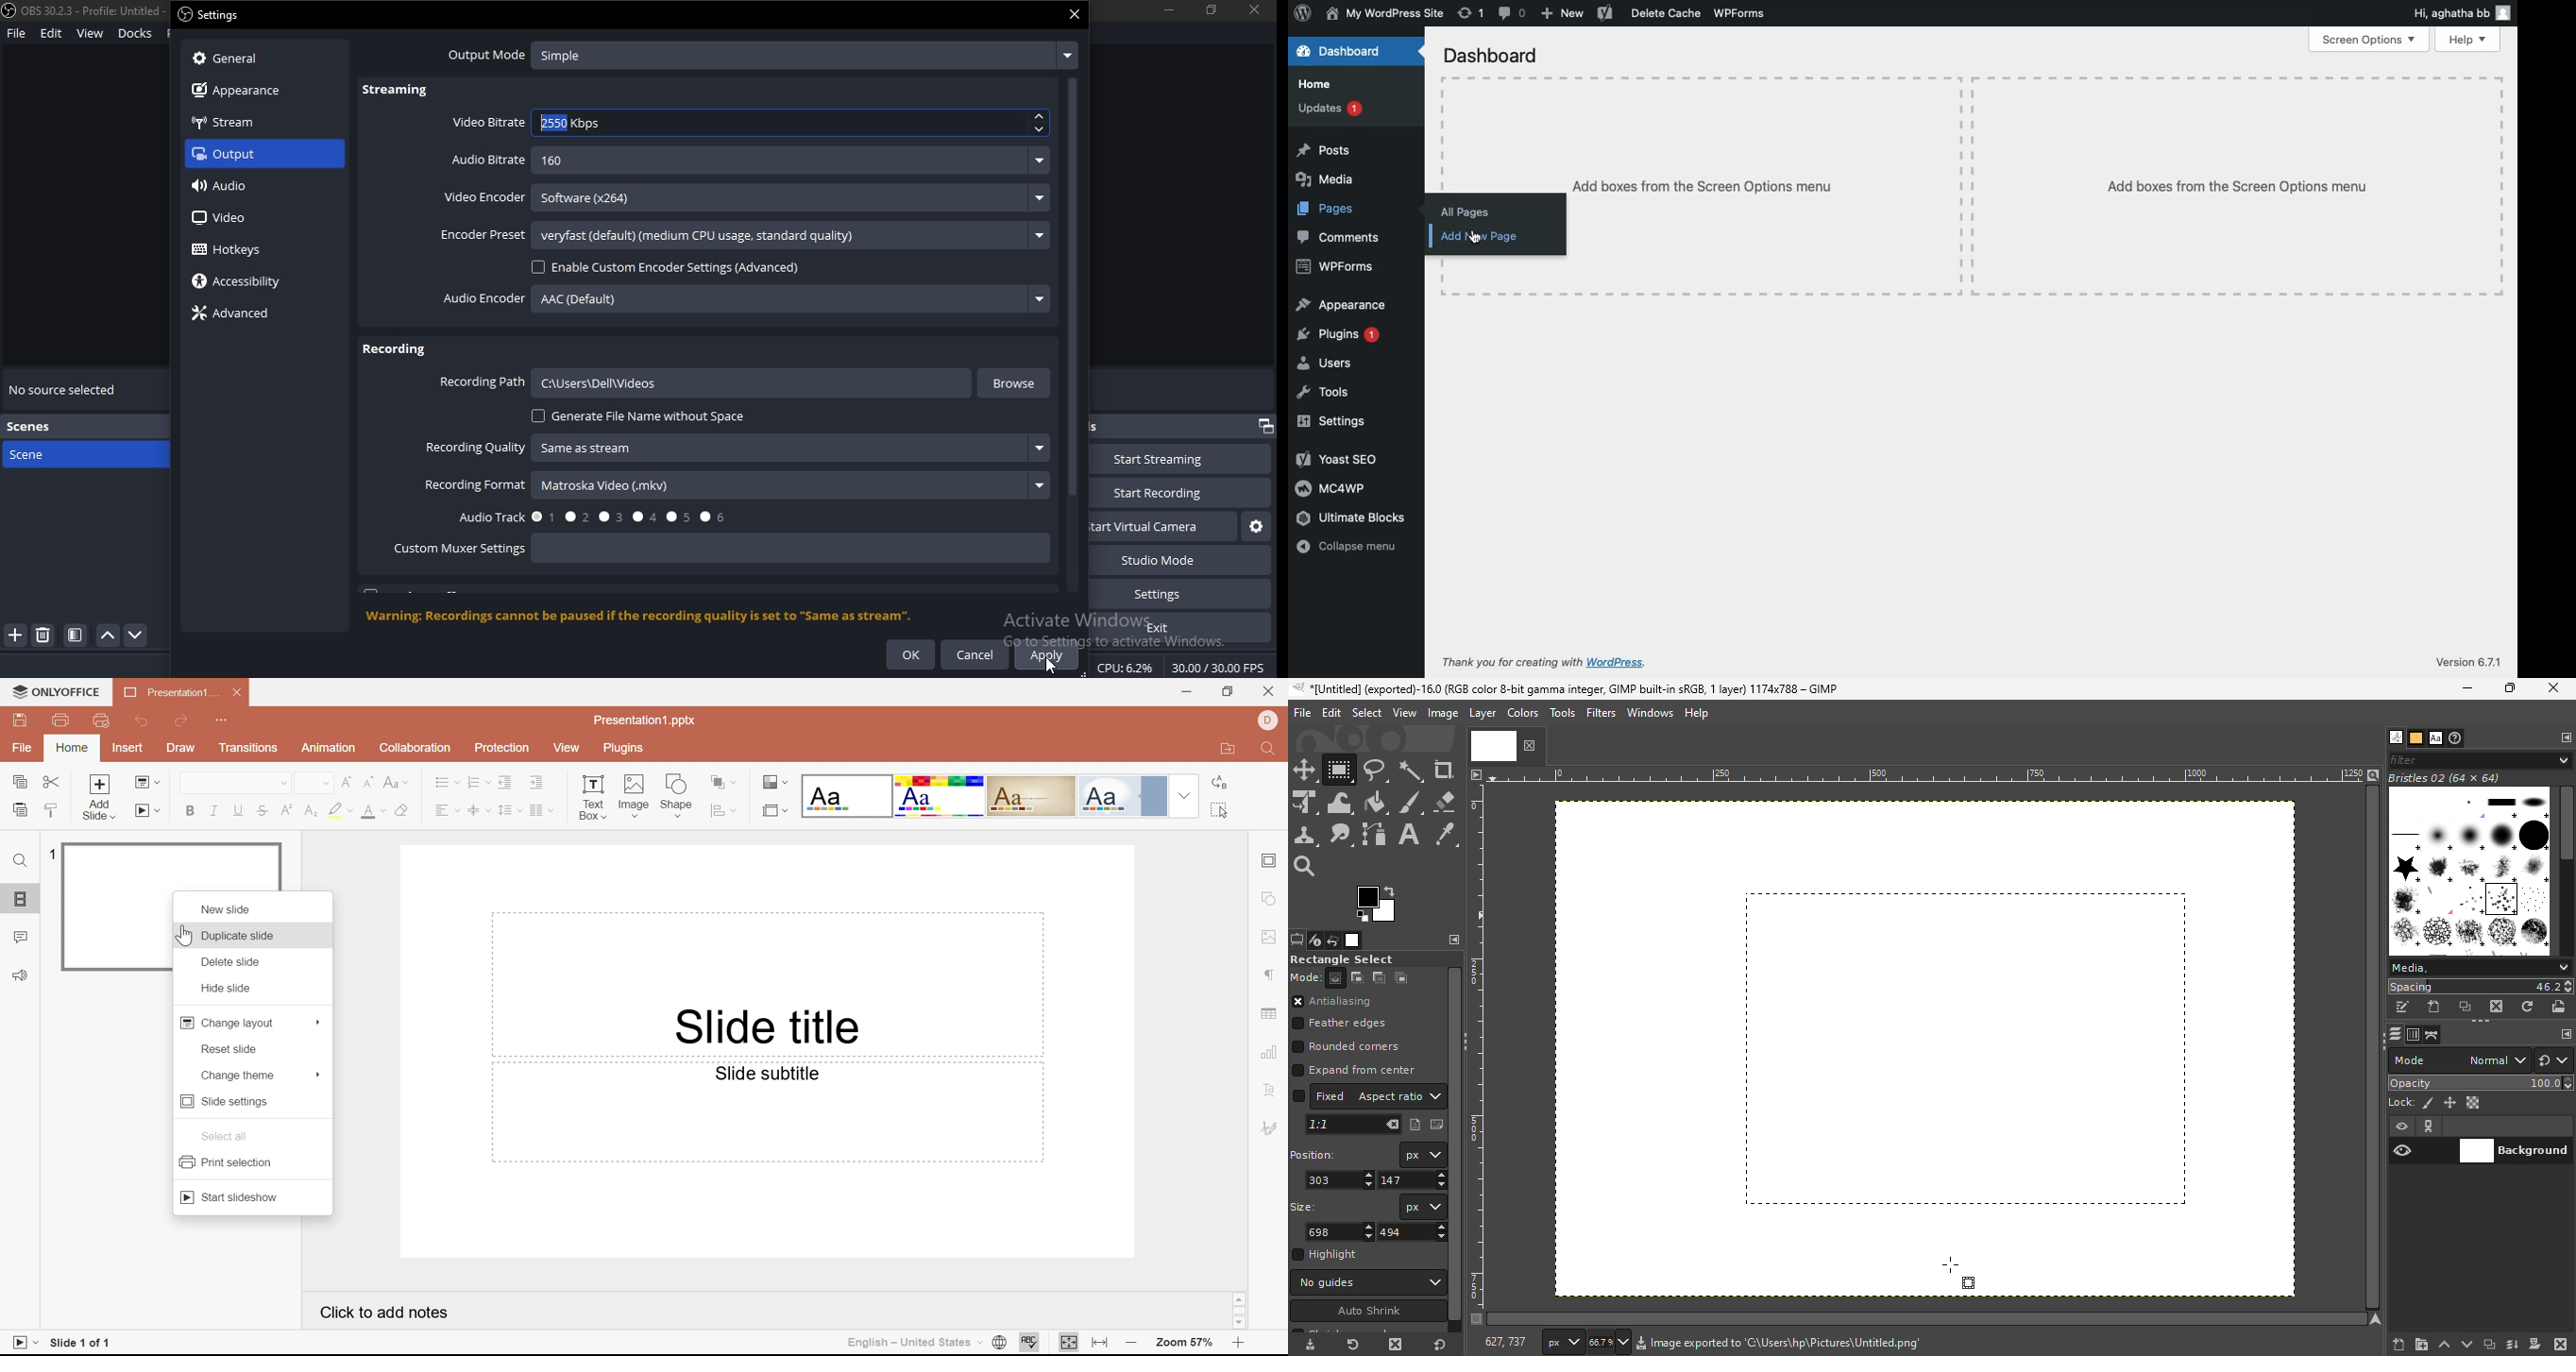 This screenshot has width=2576, height=1372. I want to click on delete this brush, so click(2497, 1007).